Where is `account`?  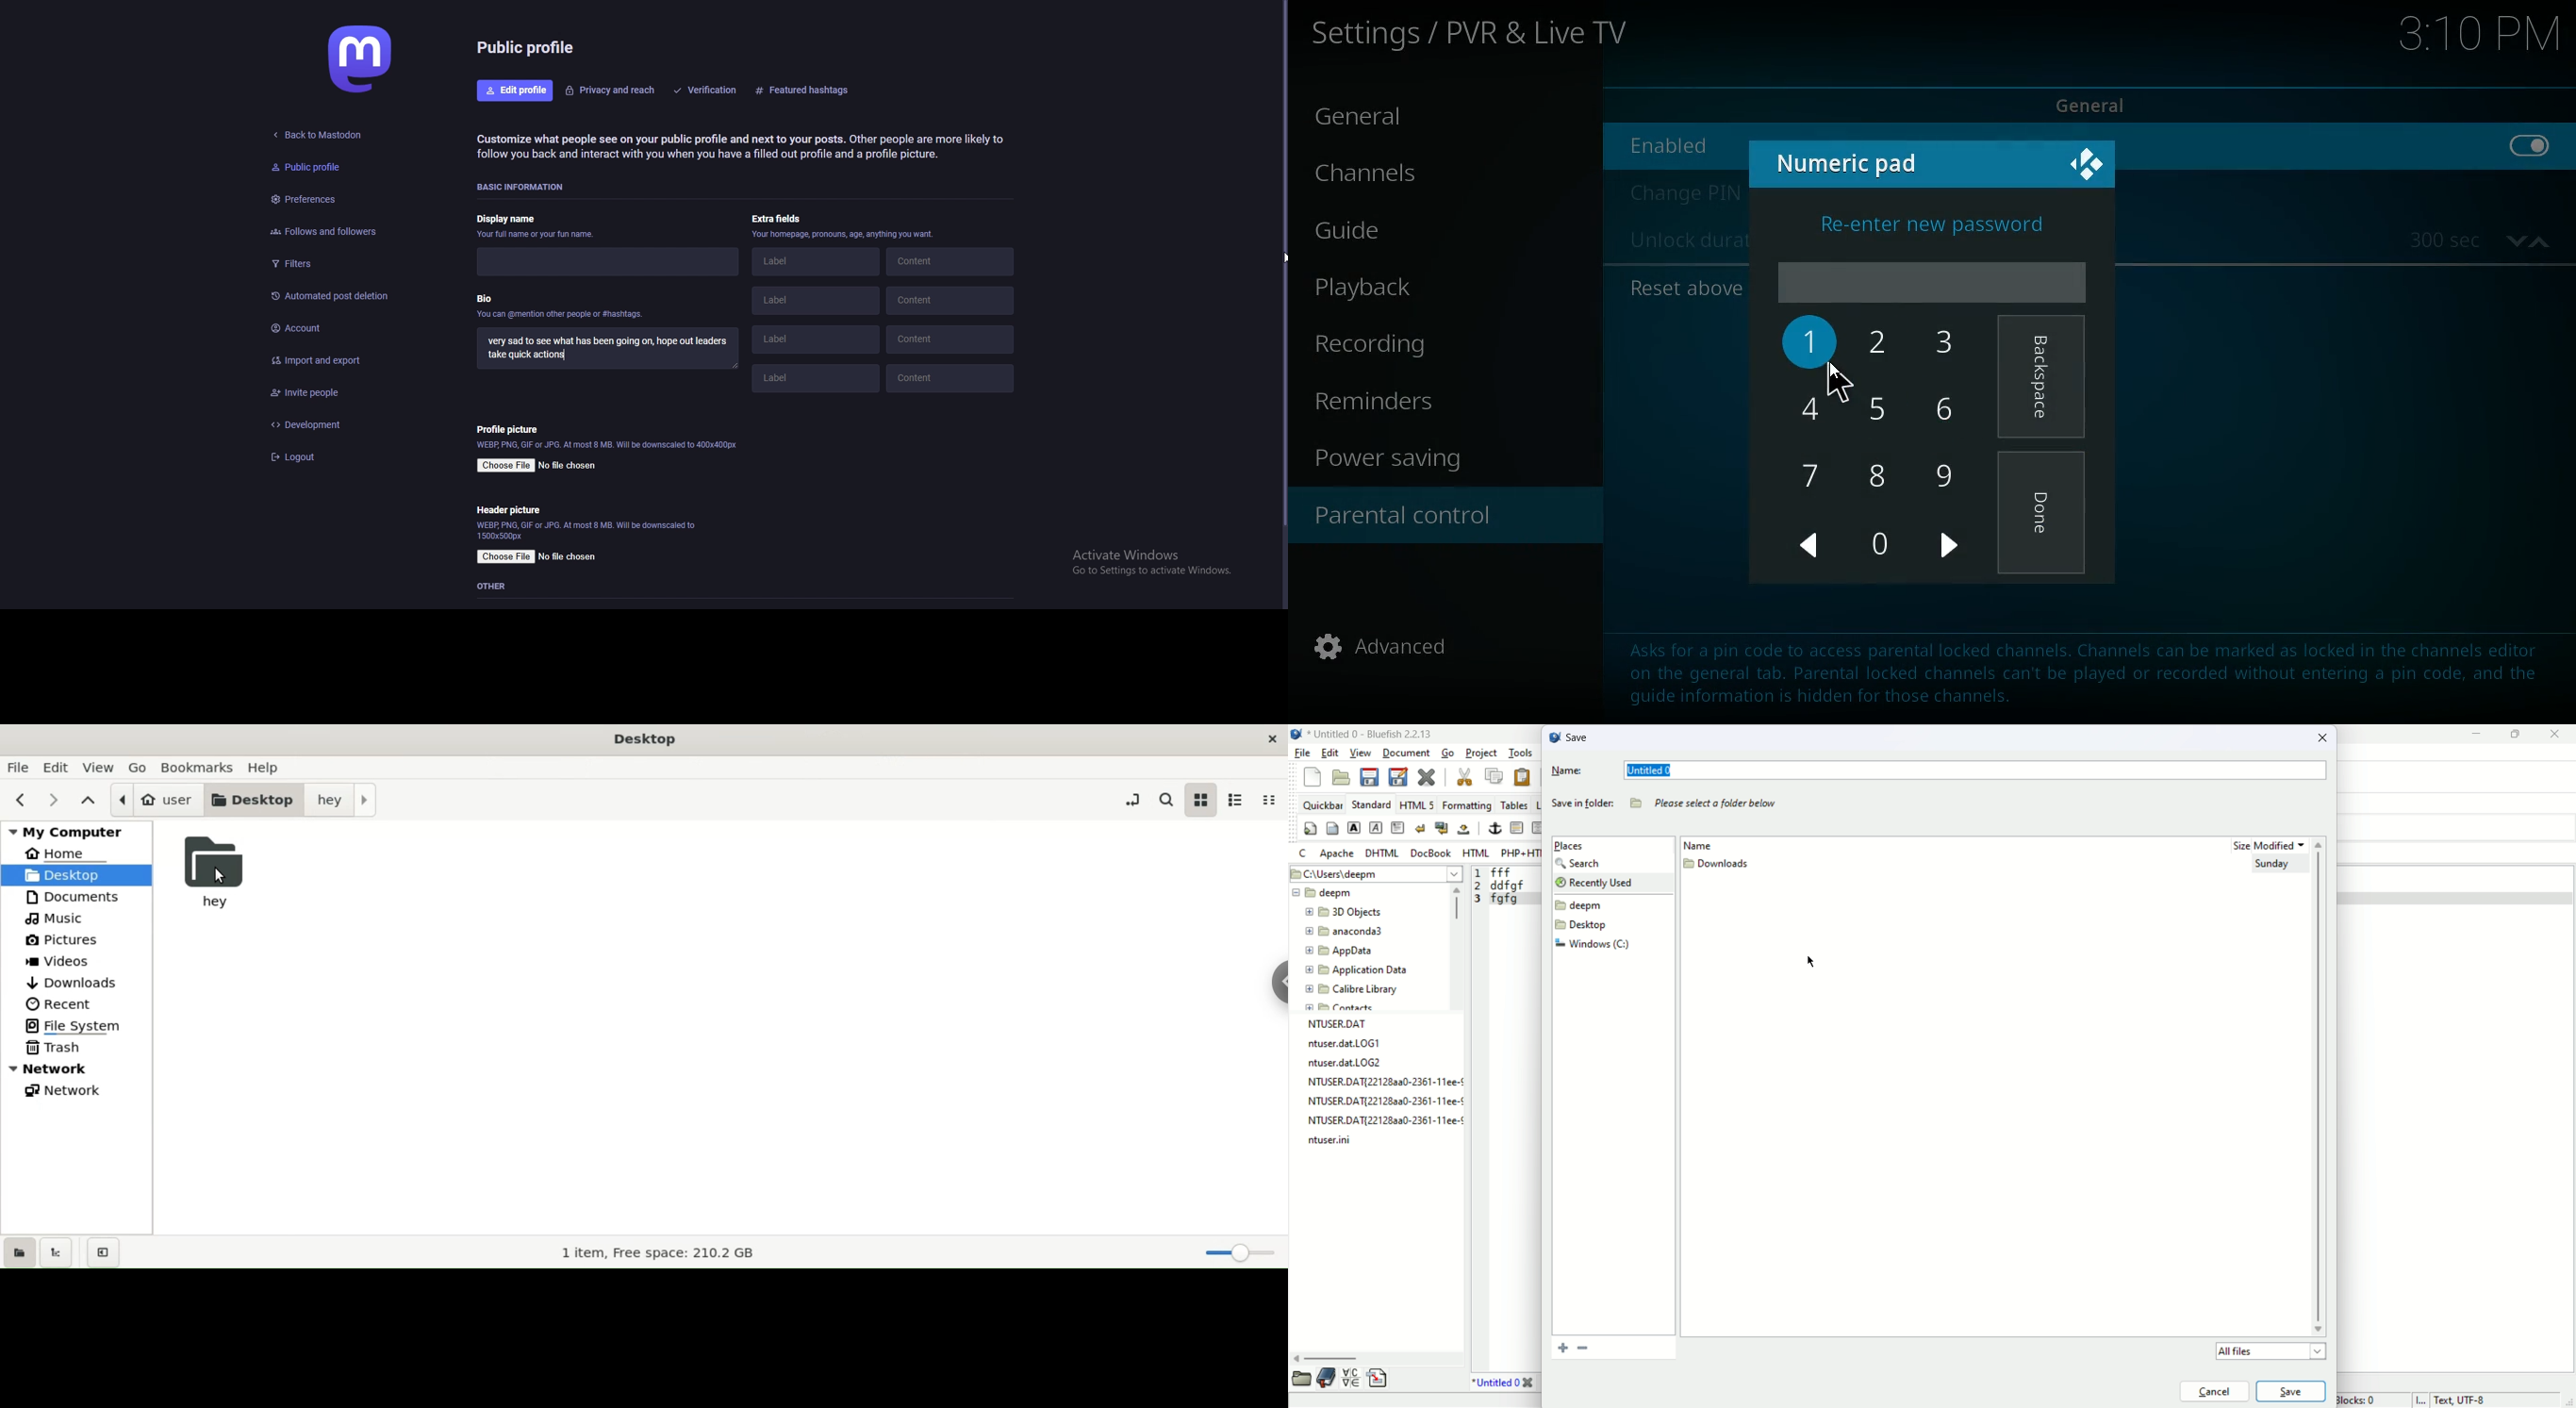 account is located at coordinates (339, 328).